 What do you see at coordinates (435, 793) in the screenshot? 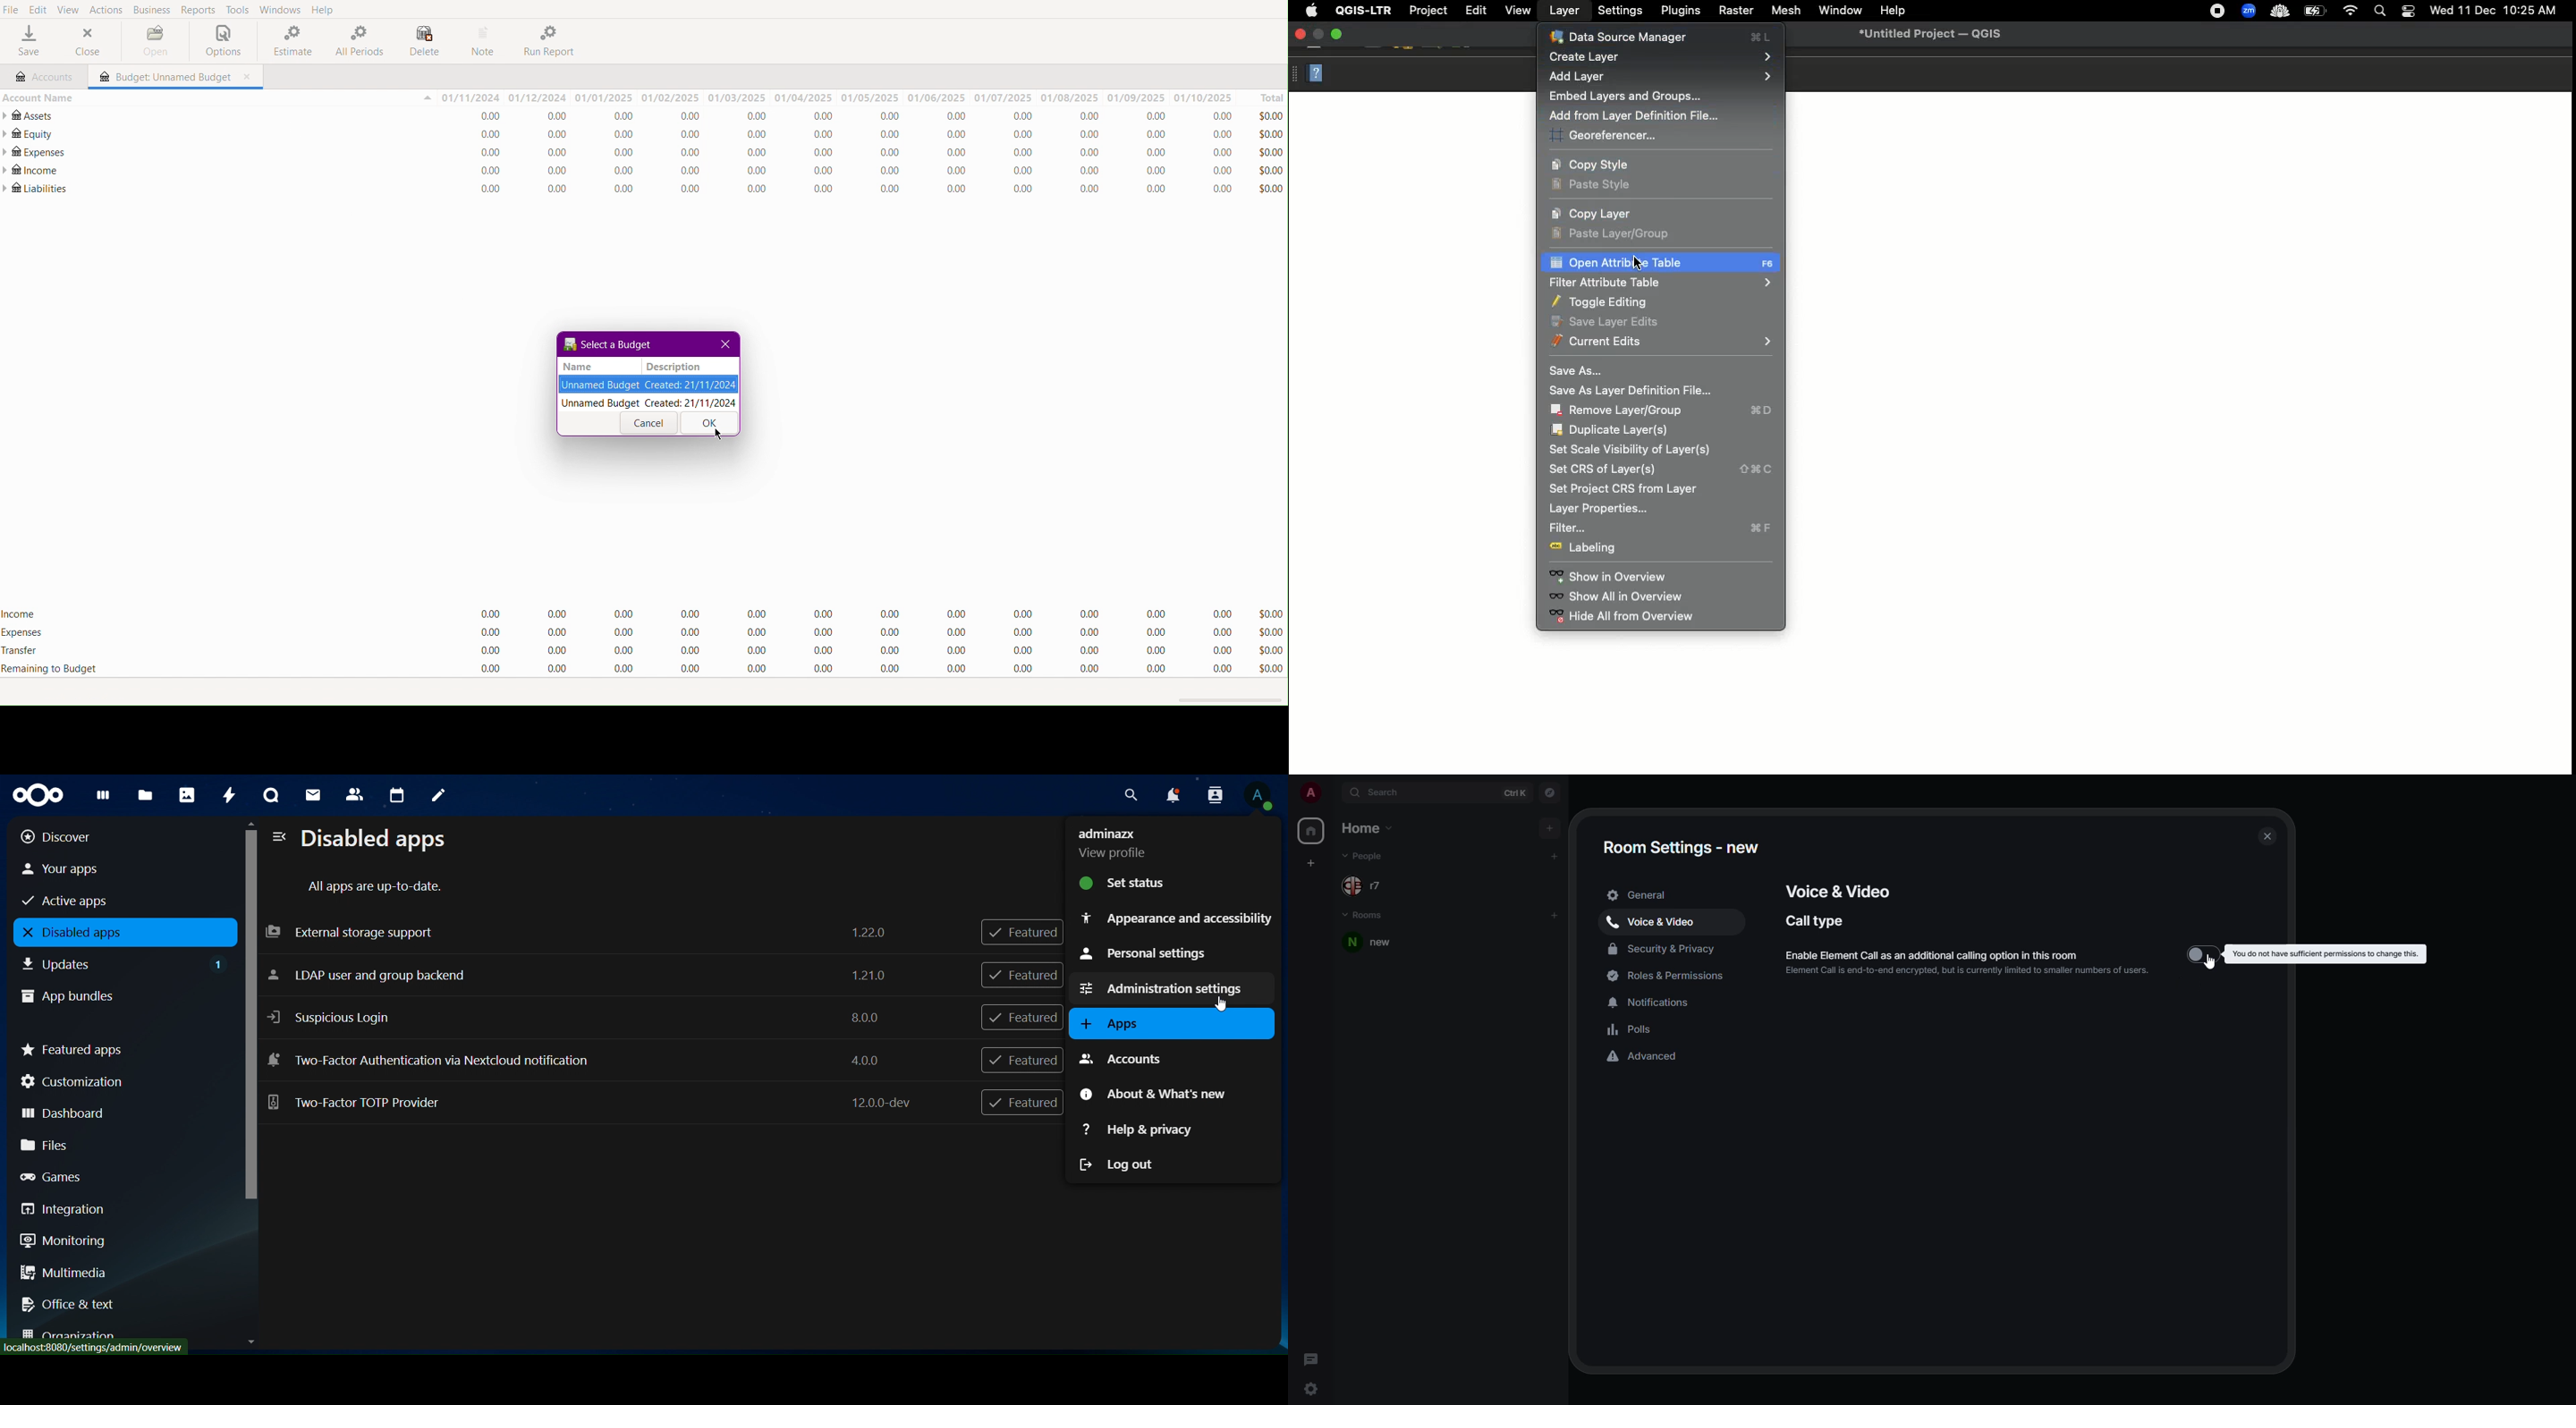
I see `notes` at bounding box center [435, 793].